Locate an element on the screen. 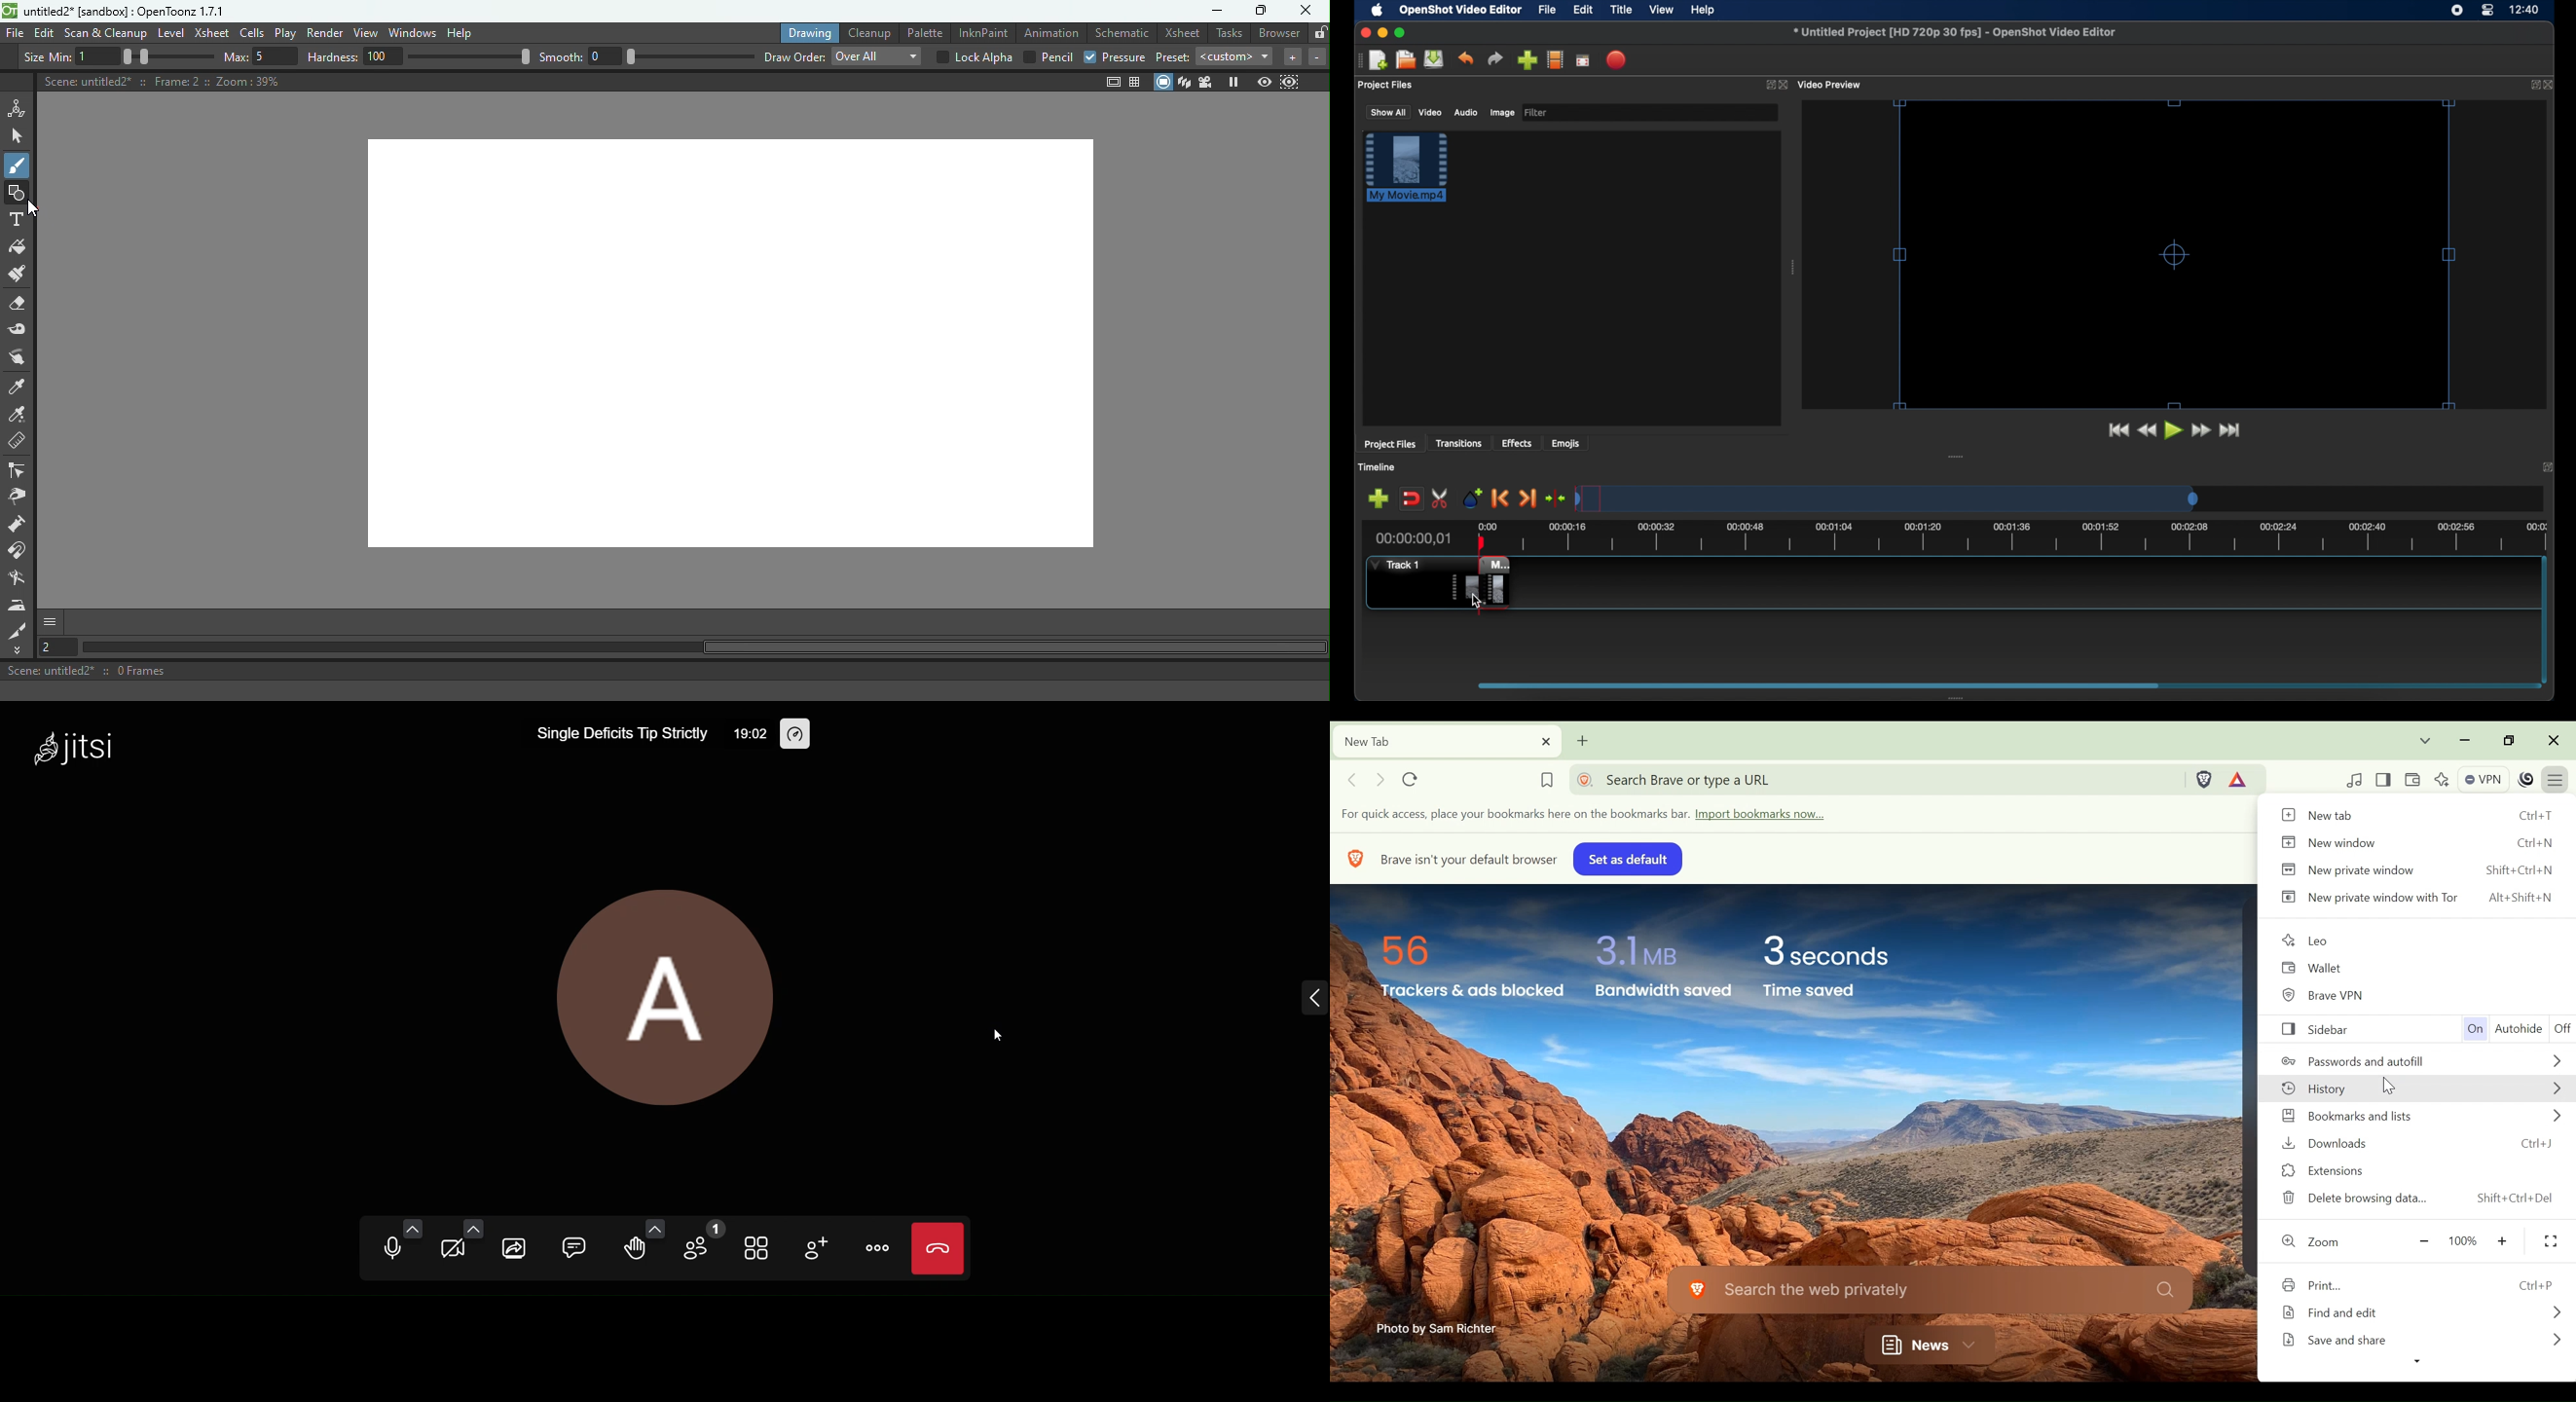 The image size is (2576, 1428). 0.00 is located at coordinates (1486, 524).